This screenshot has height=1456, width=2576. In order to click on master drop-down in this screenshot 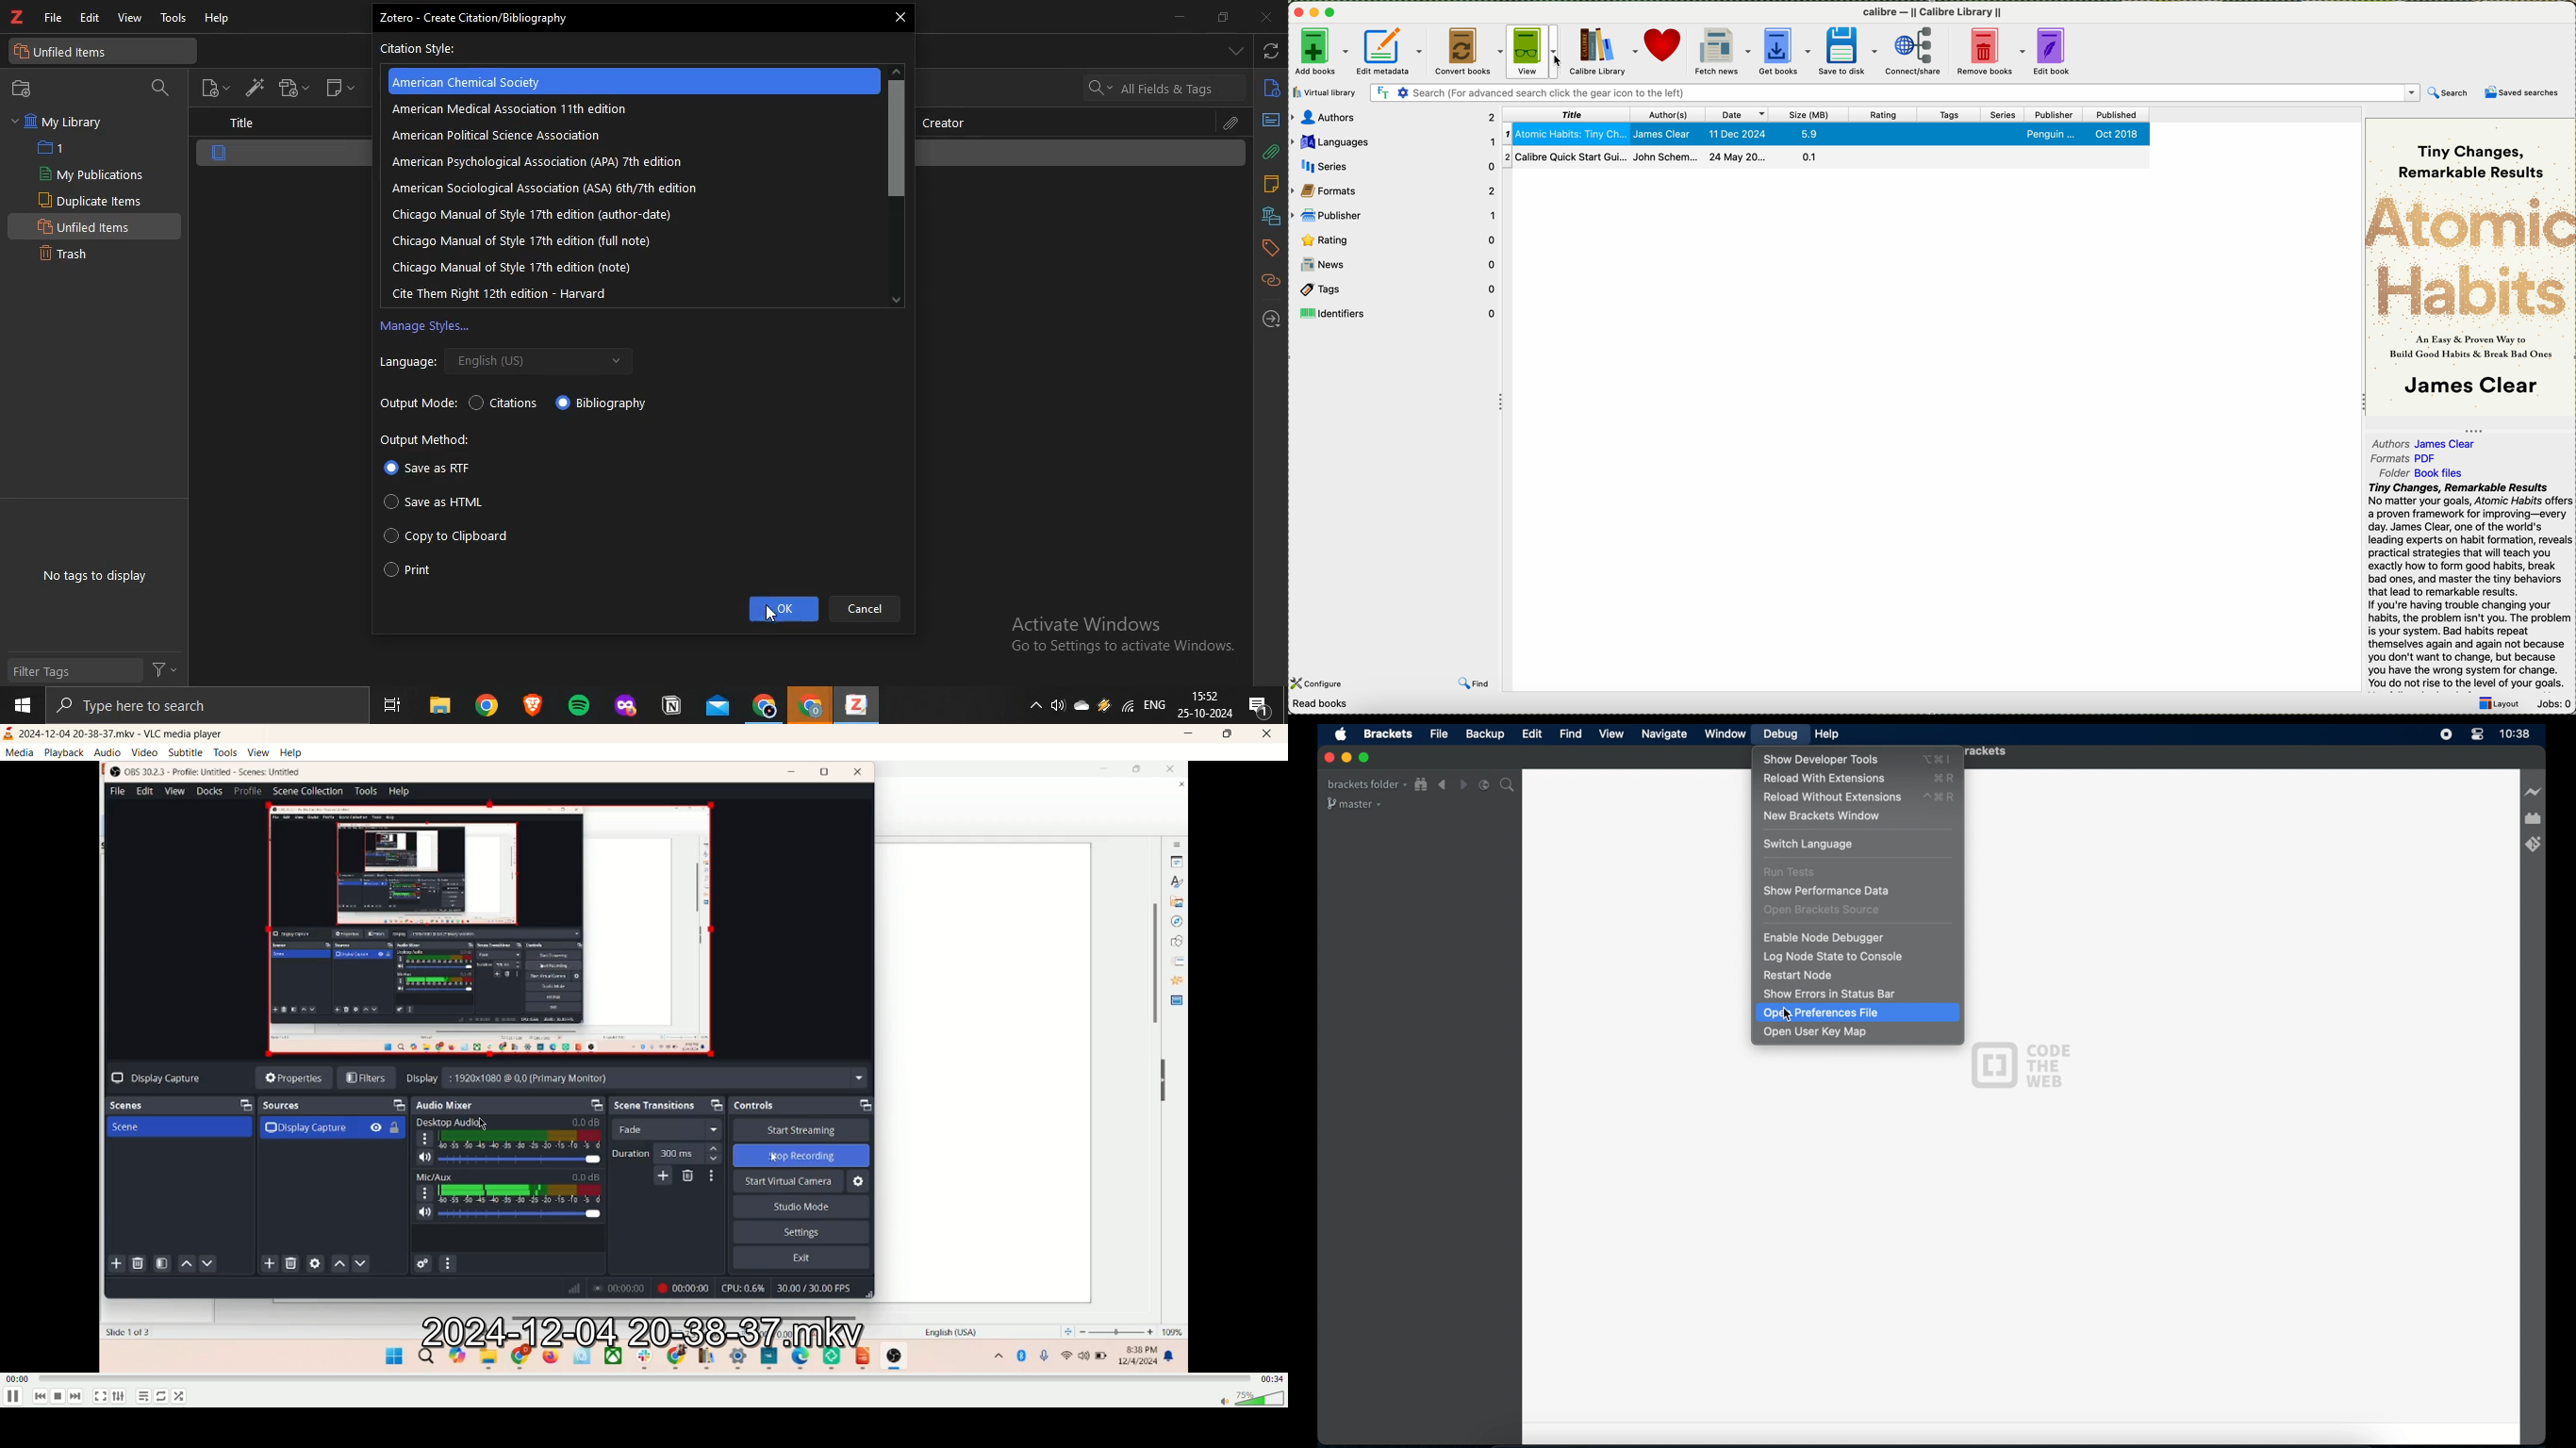, I will do `click(1354, 804)`.